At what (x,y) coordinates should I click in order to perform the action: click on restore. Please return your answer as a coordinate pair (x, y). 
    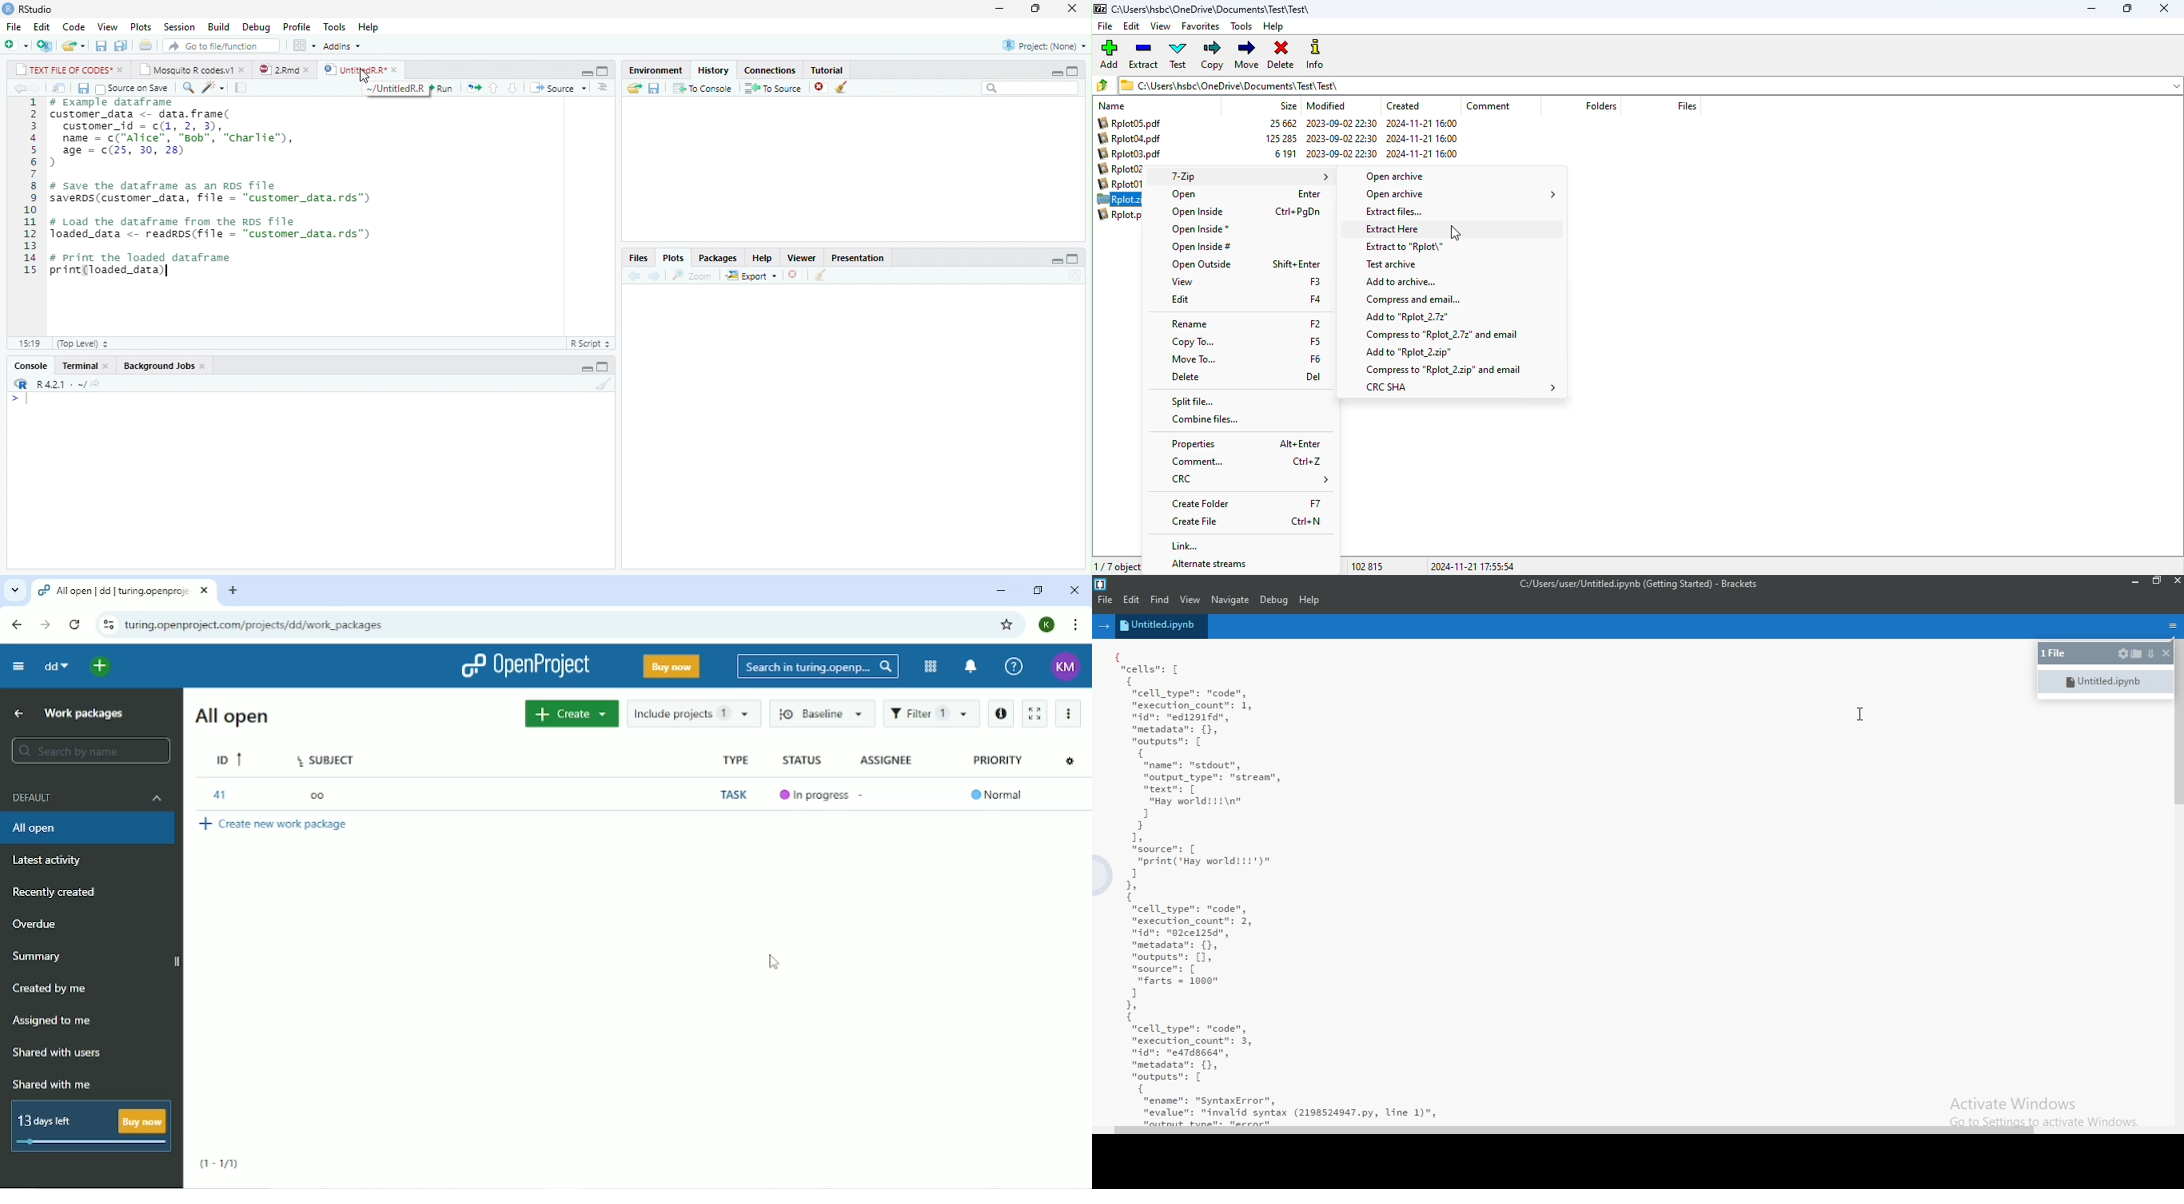
    Looking at the image, I should click on (2156, 583).